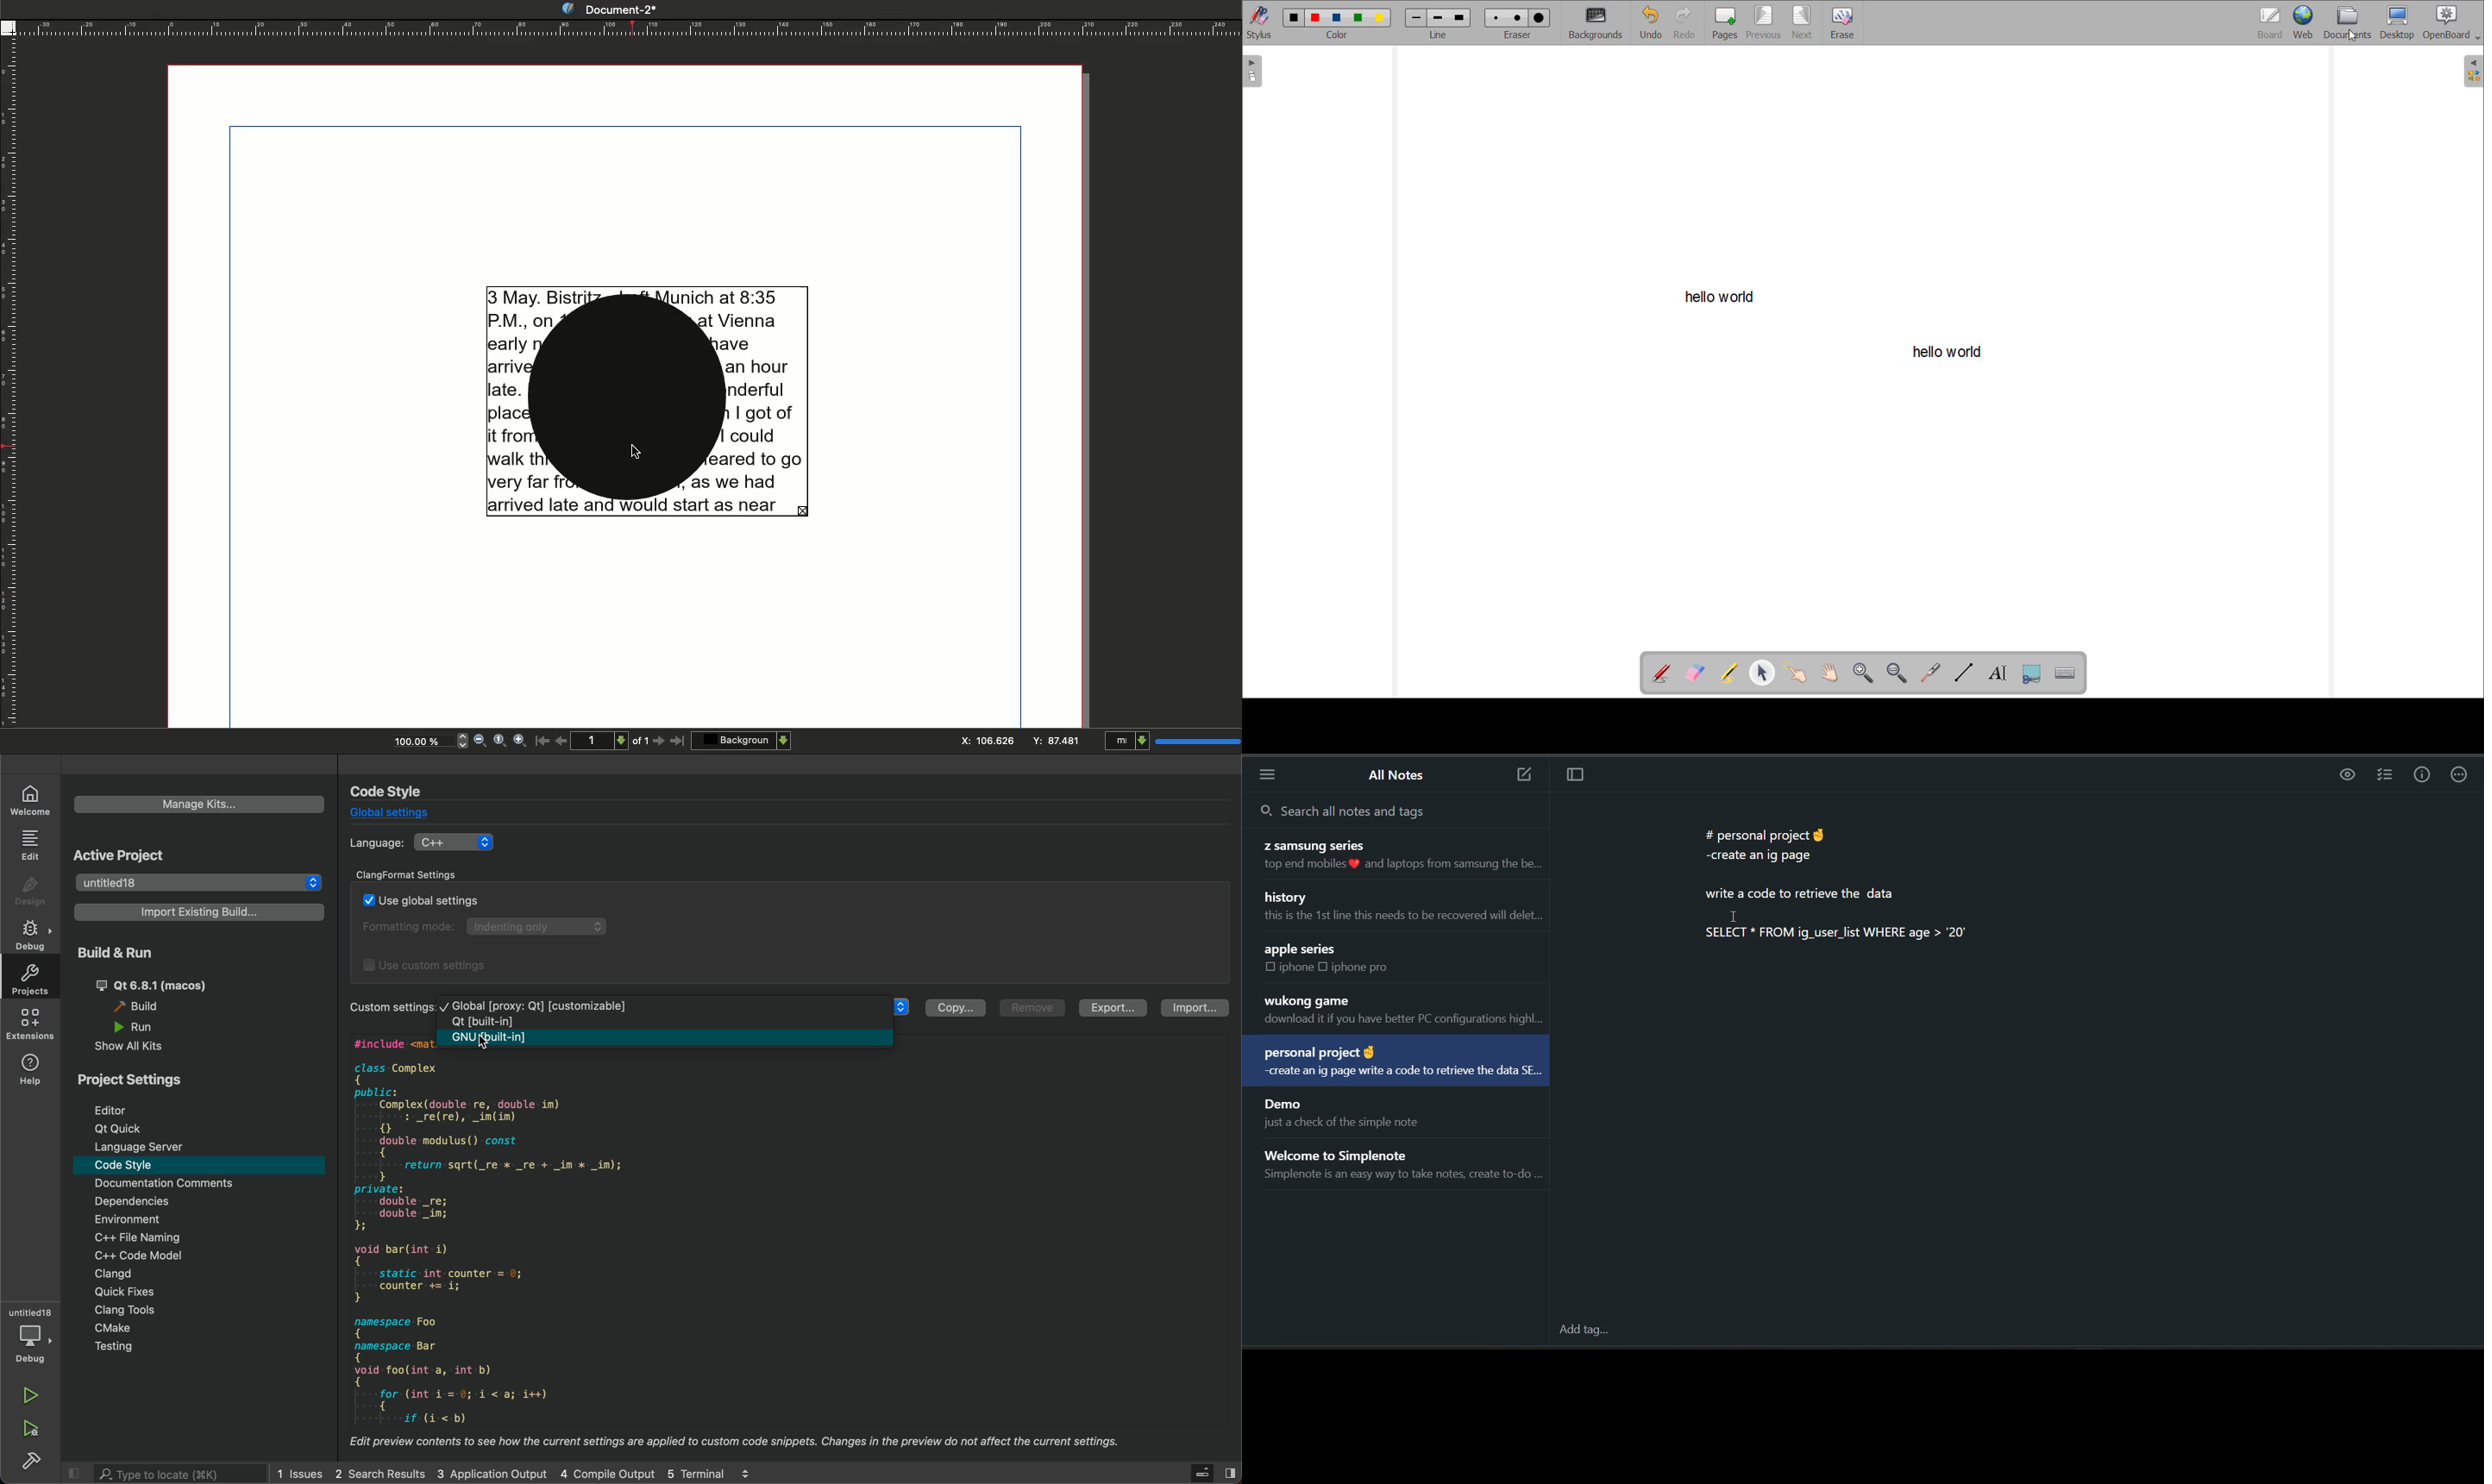 The width and height of the screenshot is (2492, 1484). I want to click on show all kits, so click(136, 1048).